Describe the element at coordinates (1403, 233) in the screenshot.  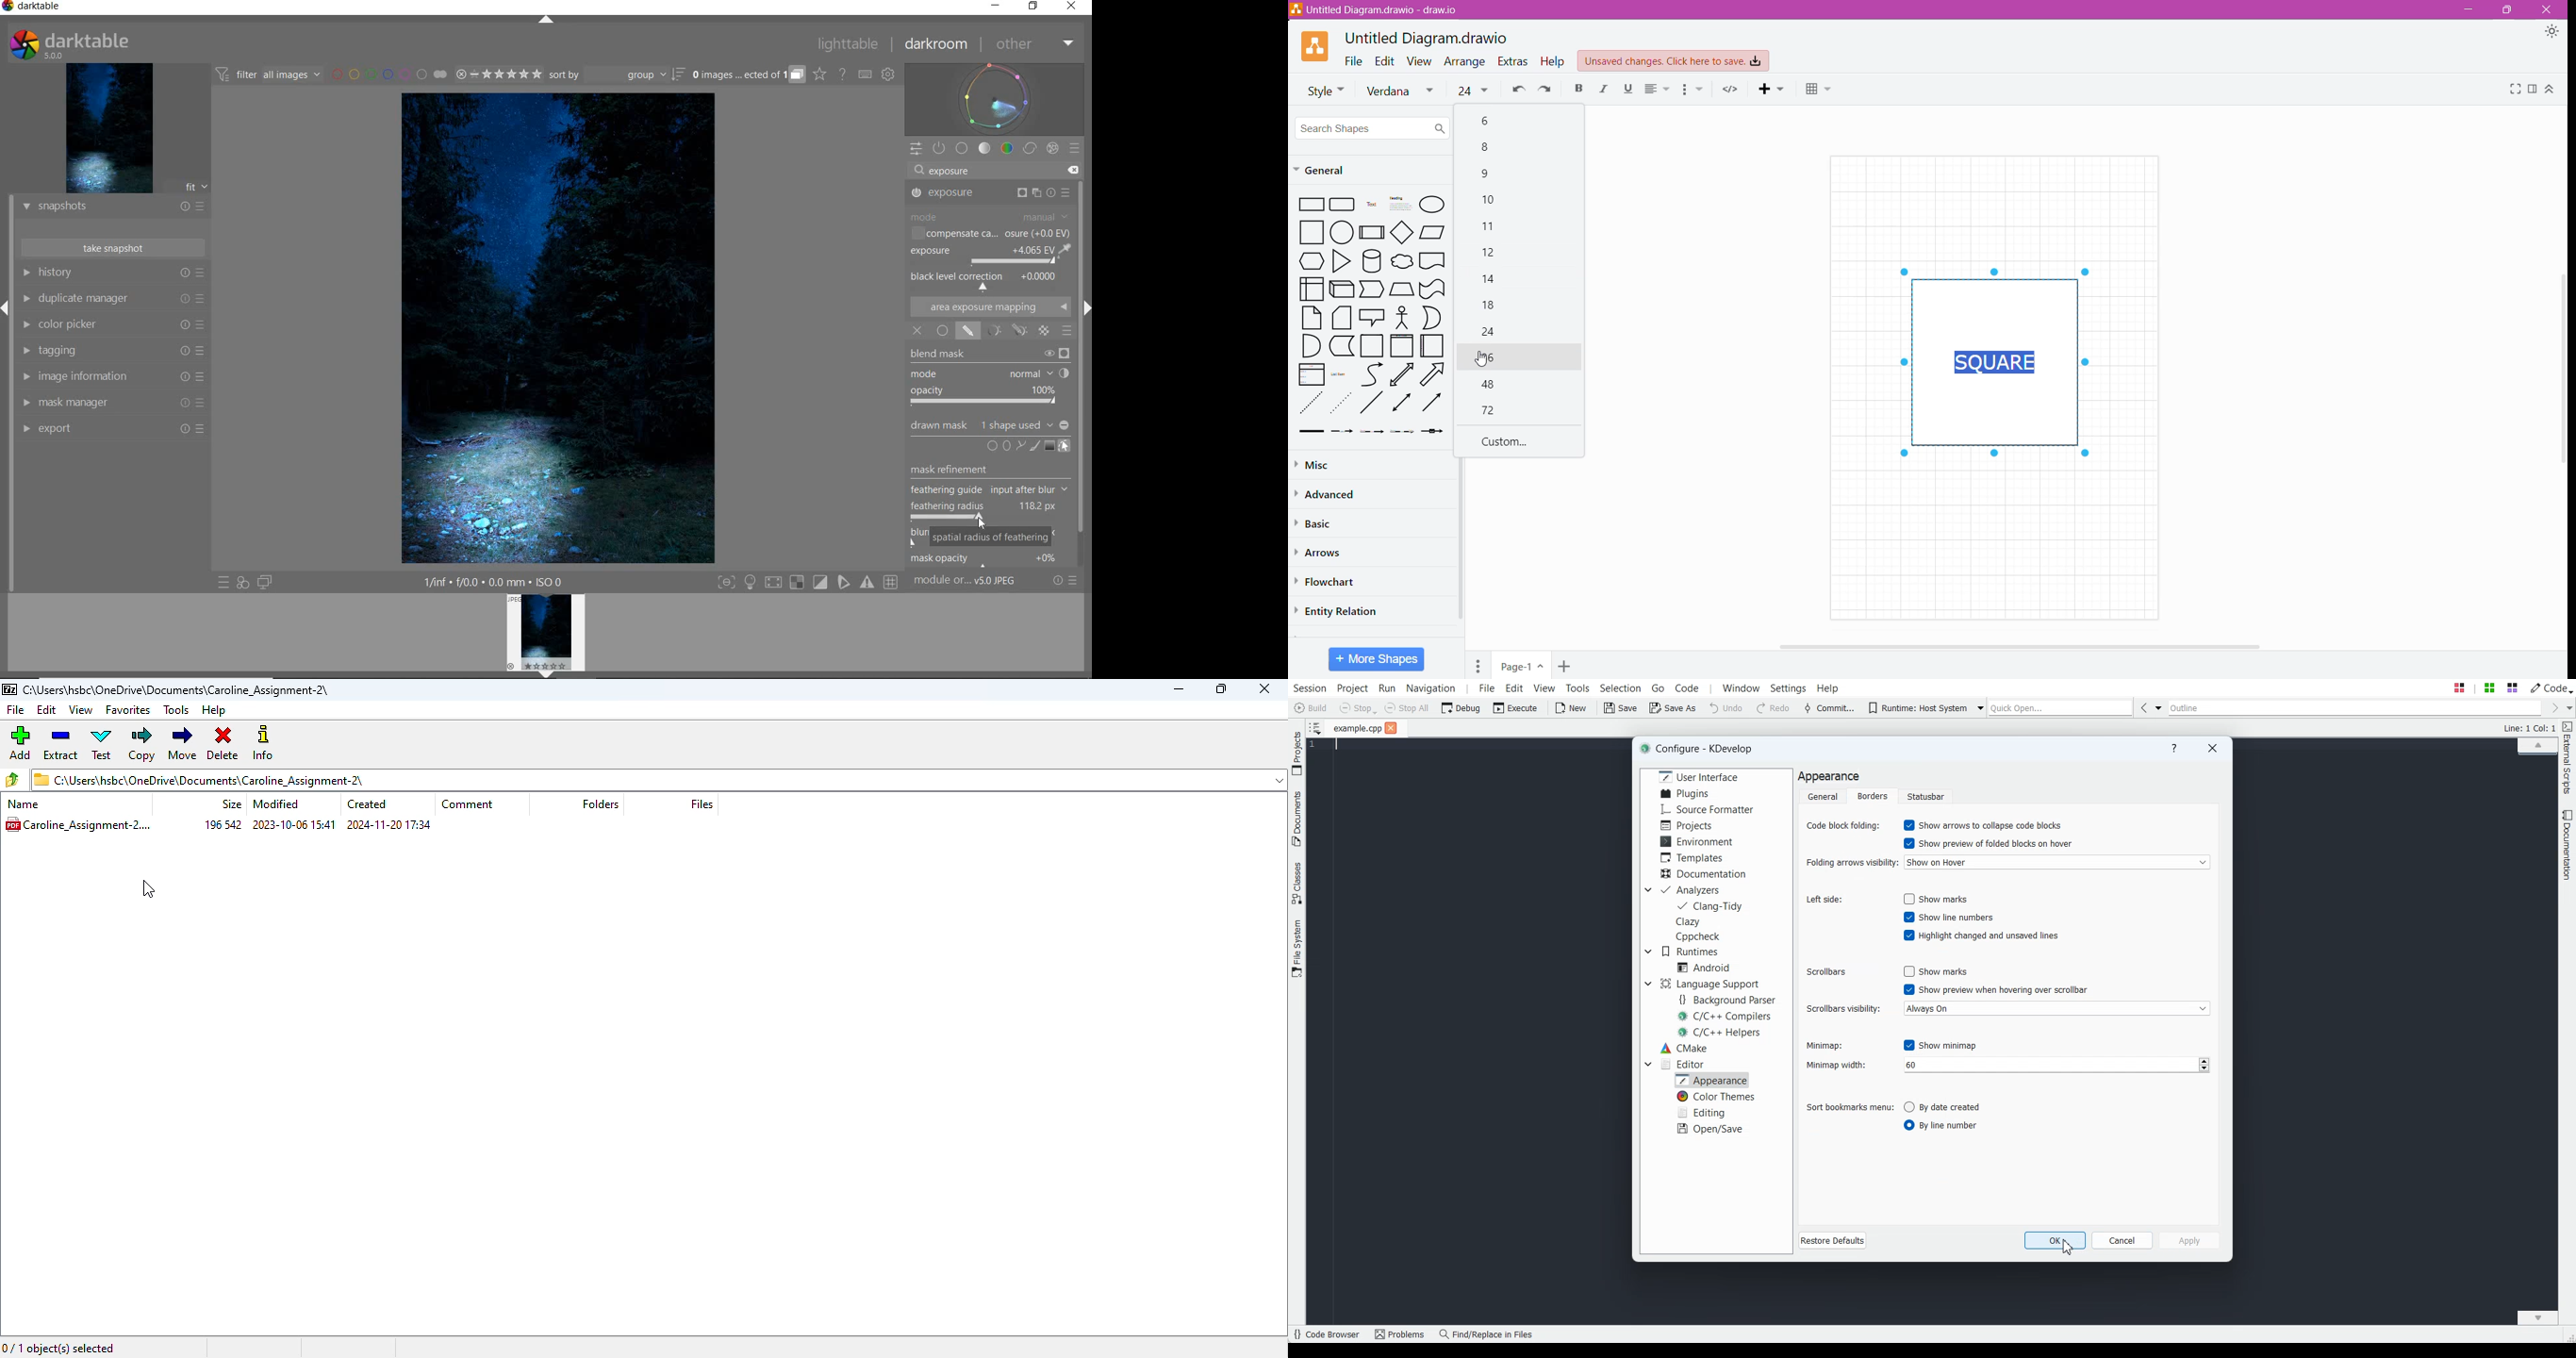
I see `diamond` at that location.